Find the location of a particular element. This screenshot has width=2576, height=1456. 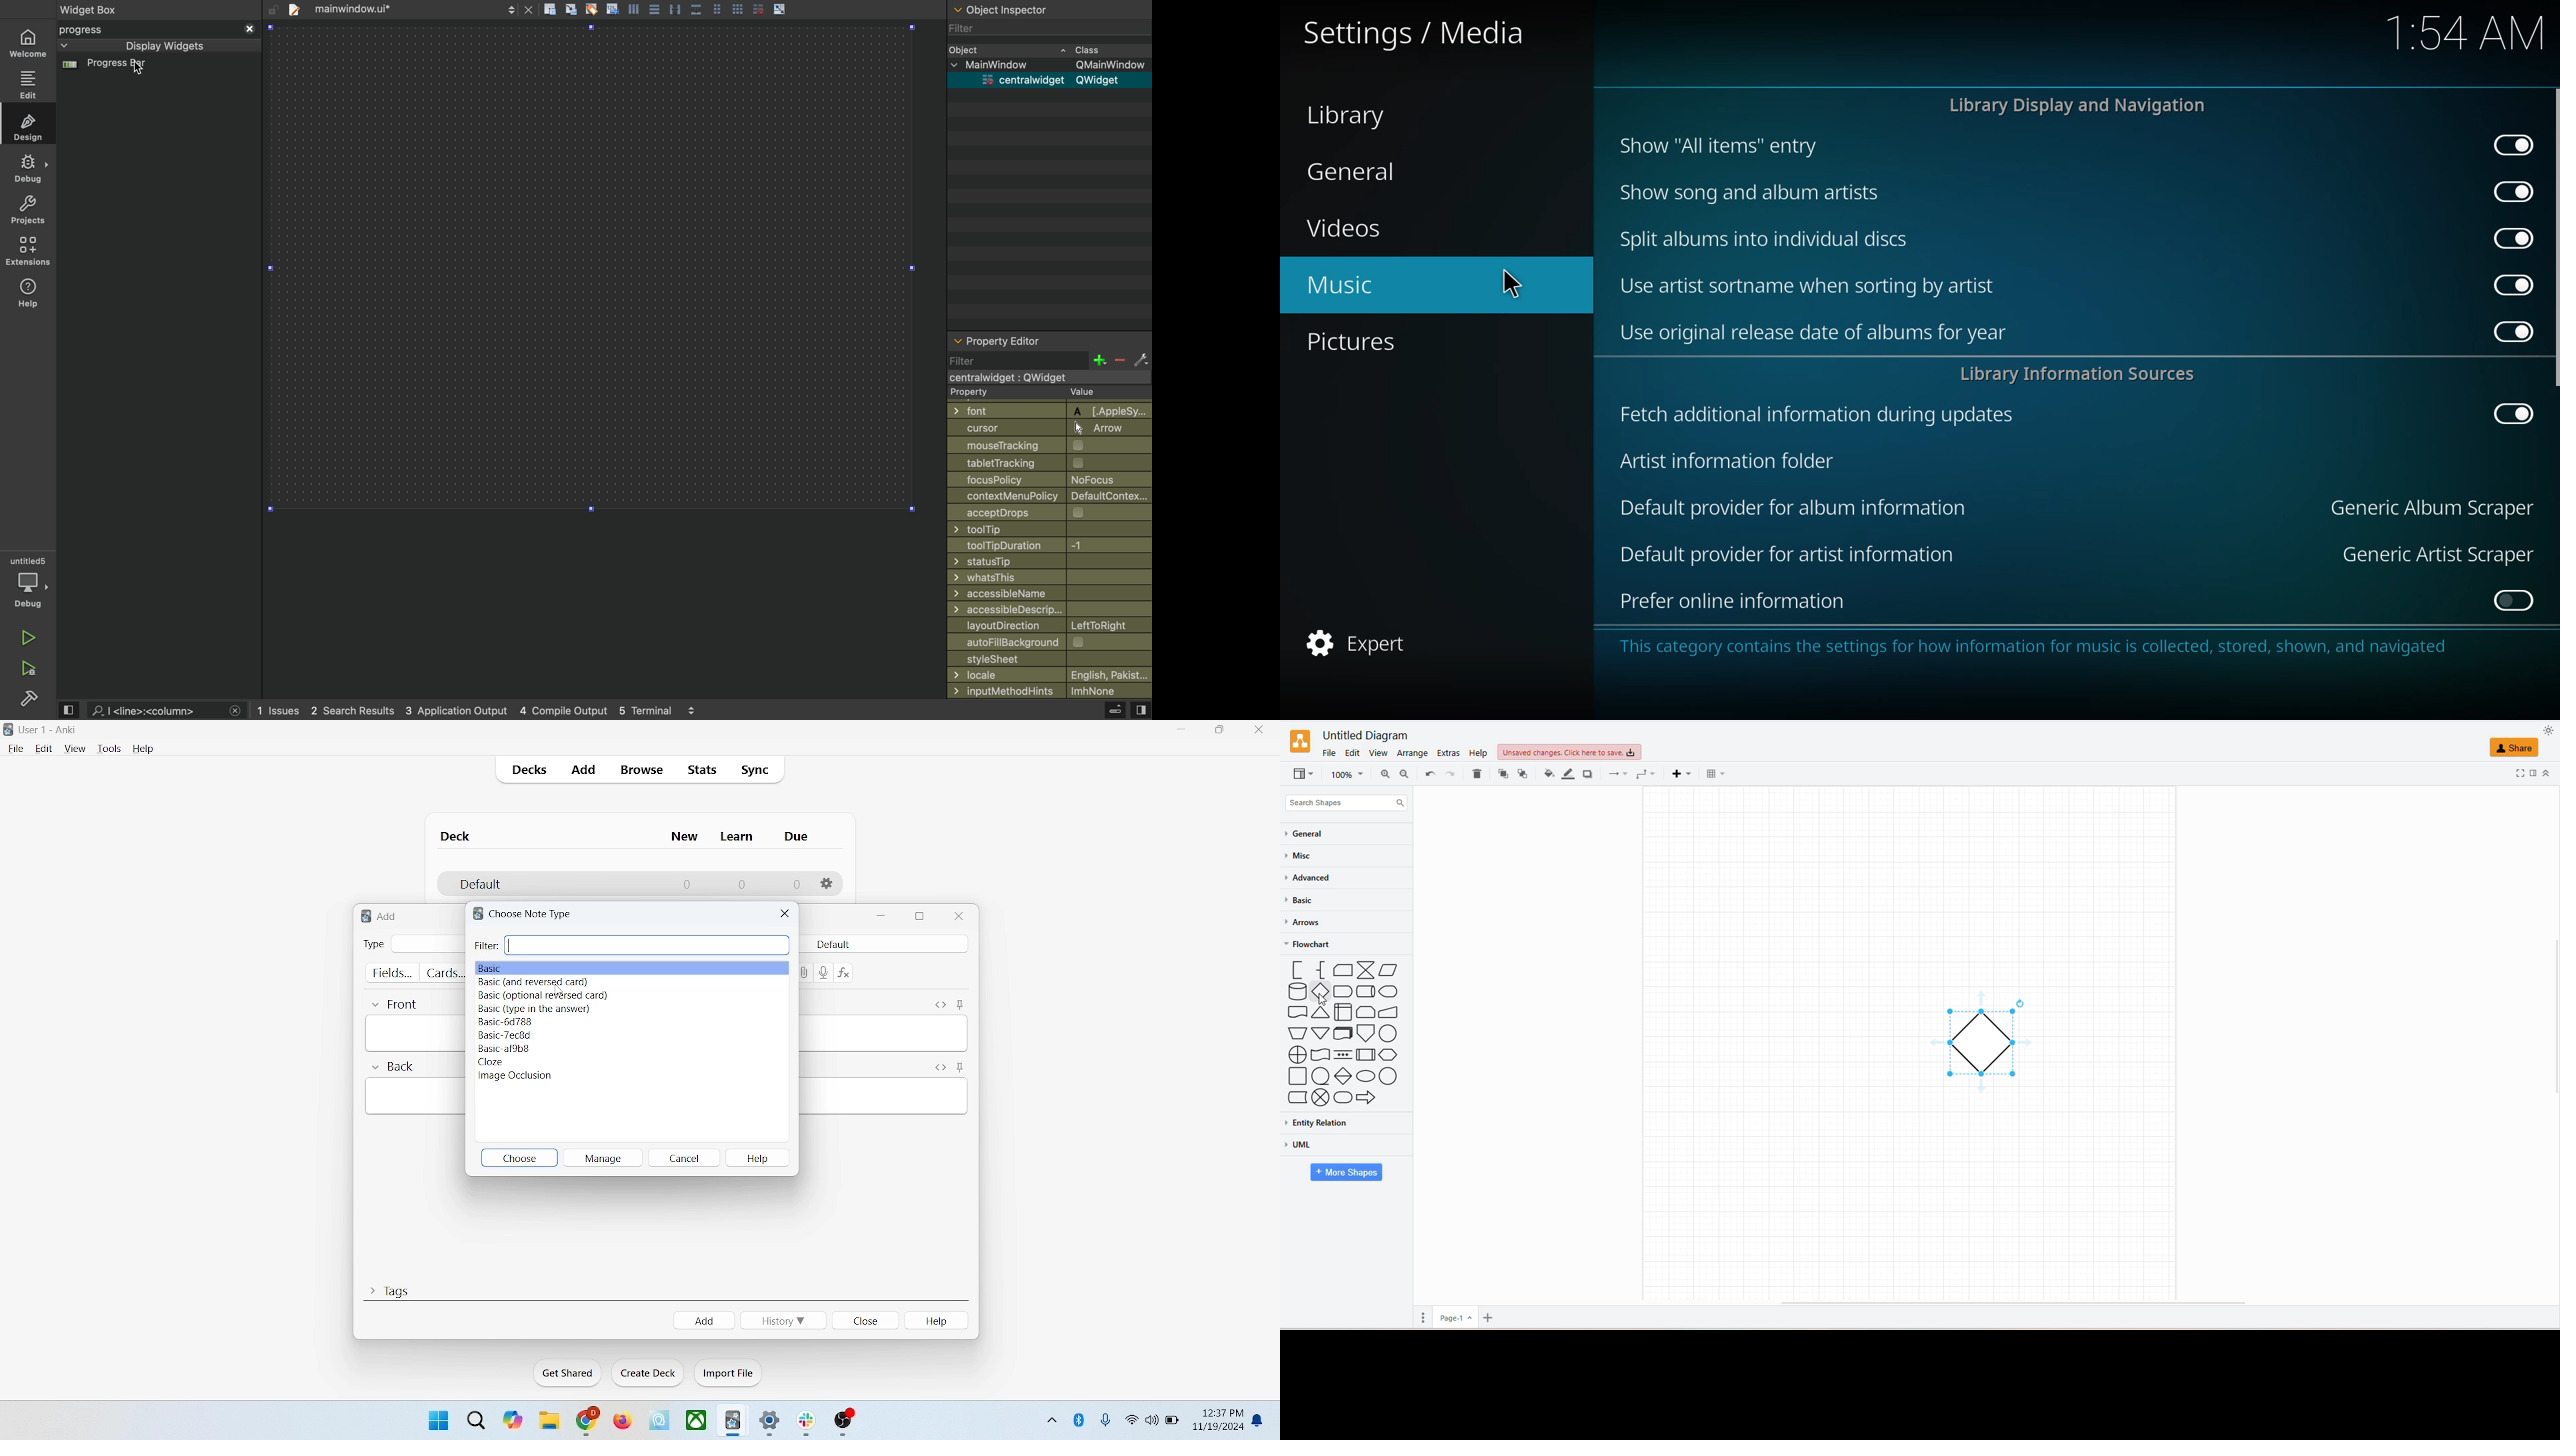

get shared is located at coordinates (569, 1374).